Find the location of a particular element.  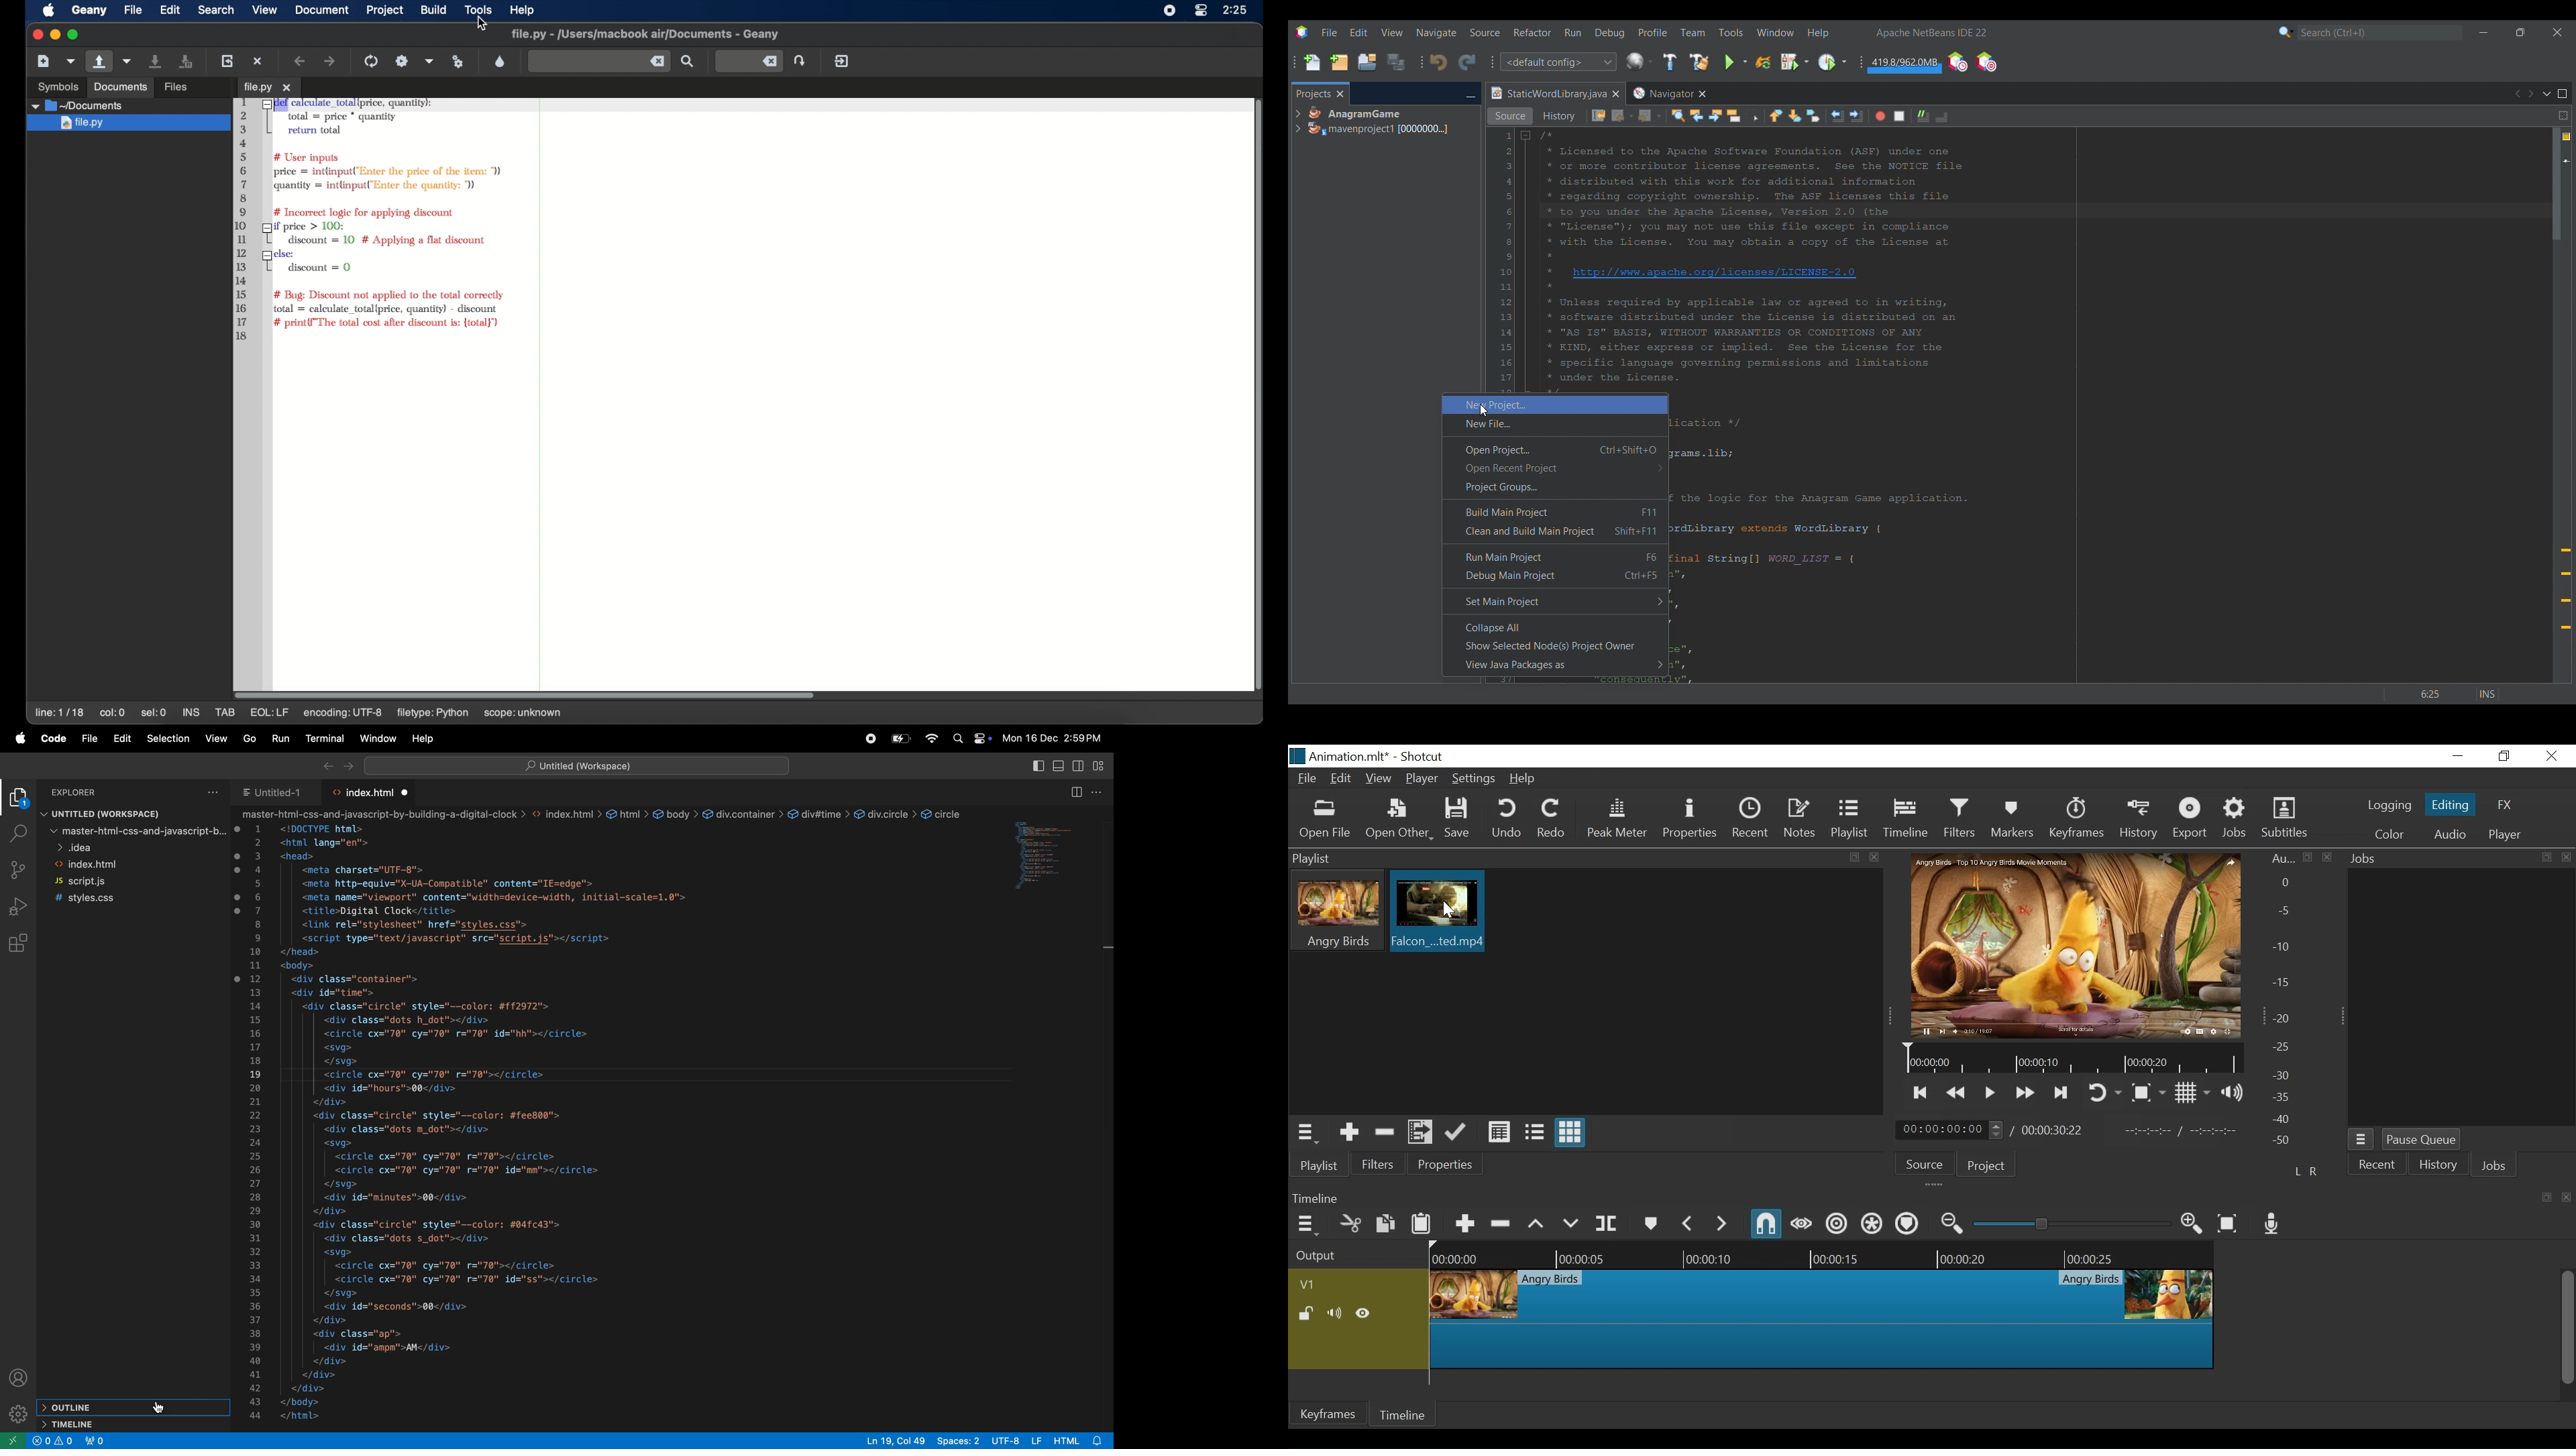

Run menu is located at coordinates (1572, 32).